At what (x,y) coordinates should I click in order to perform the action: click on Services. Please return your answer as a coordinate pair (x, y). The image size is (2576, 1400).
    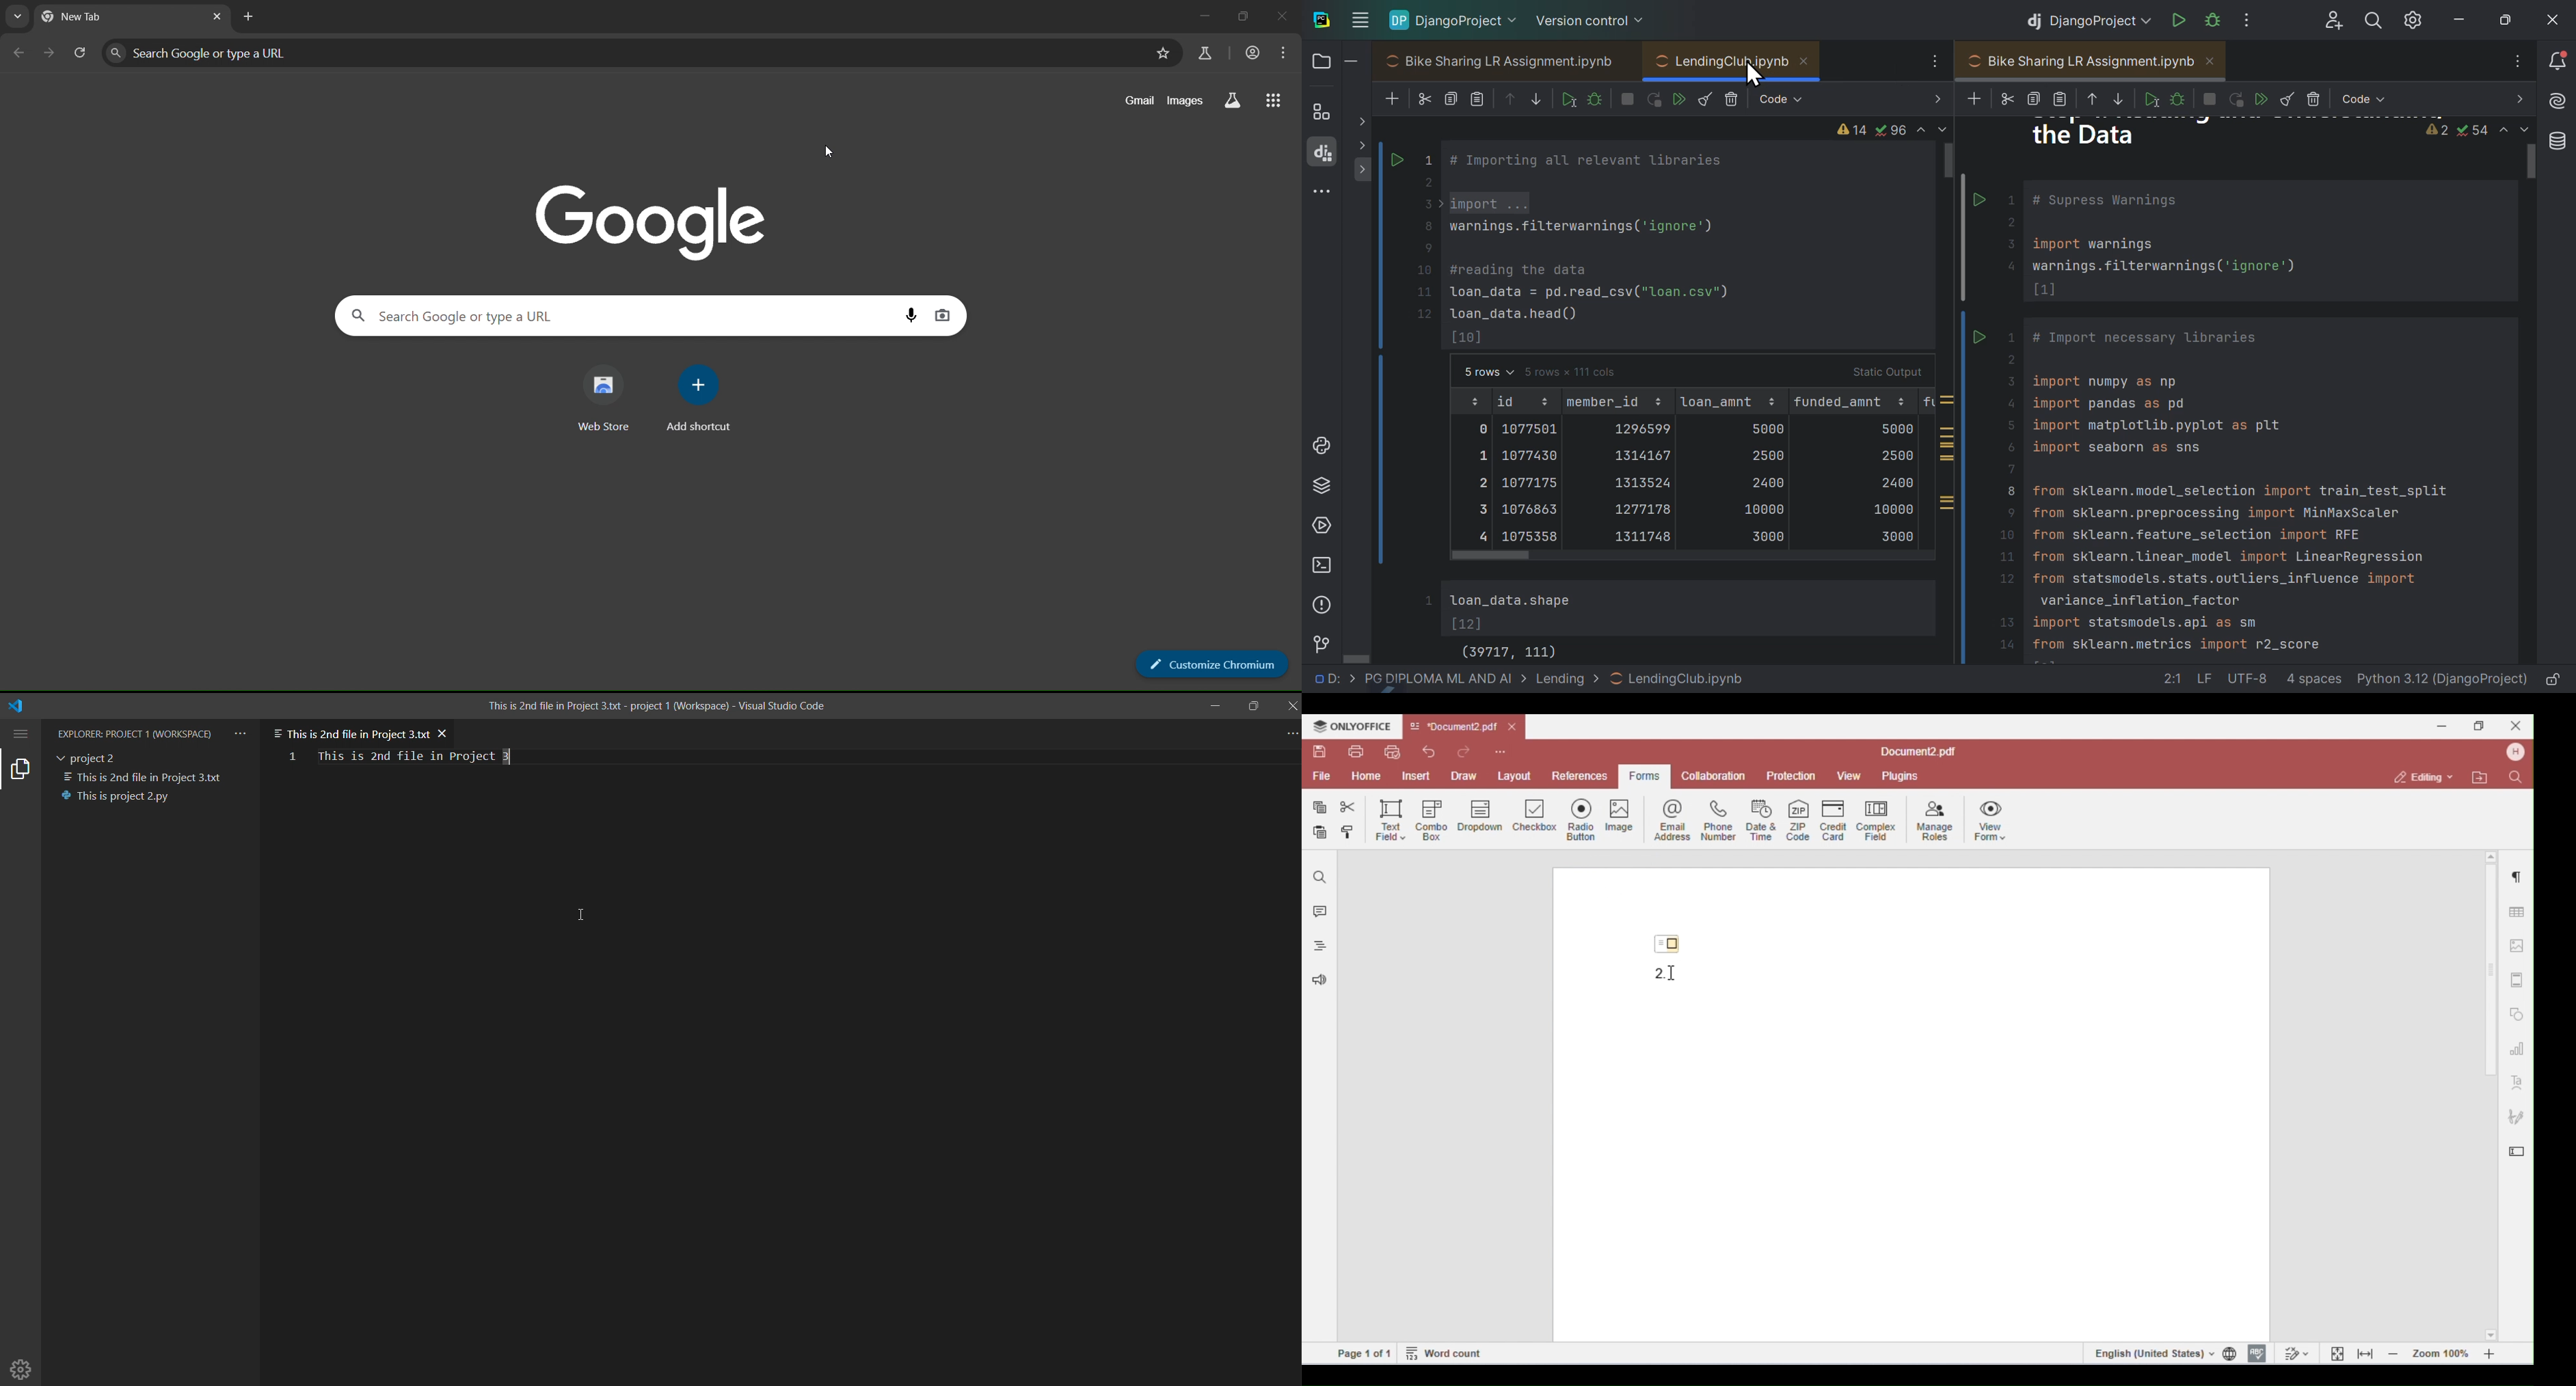
    Looking at the image, I should click on (1322, 528).